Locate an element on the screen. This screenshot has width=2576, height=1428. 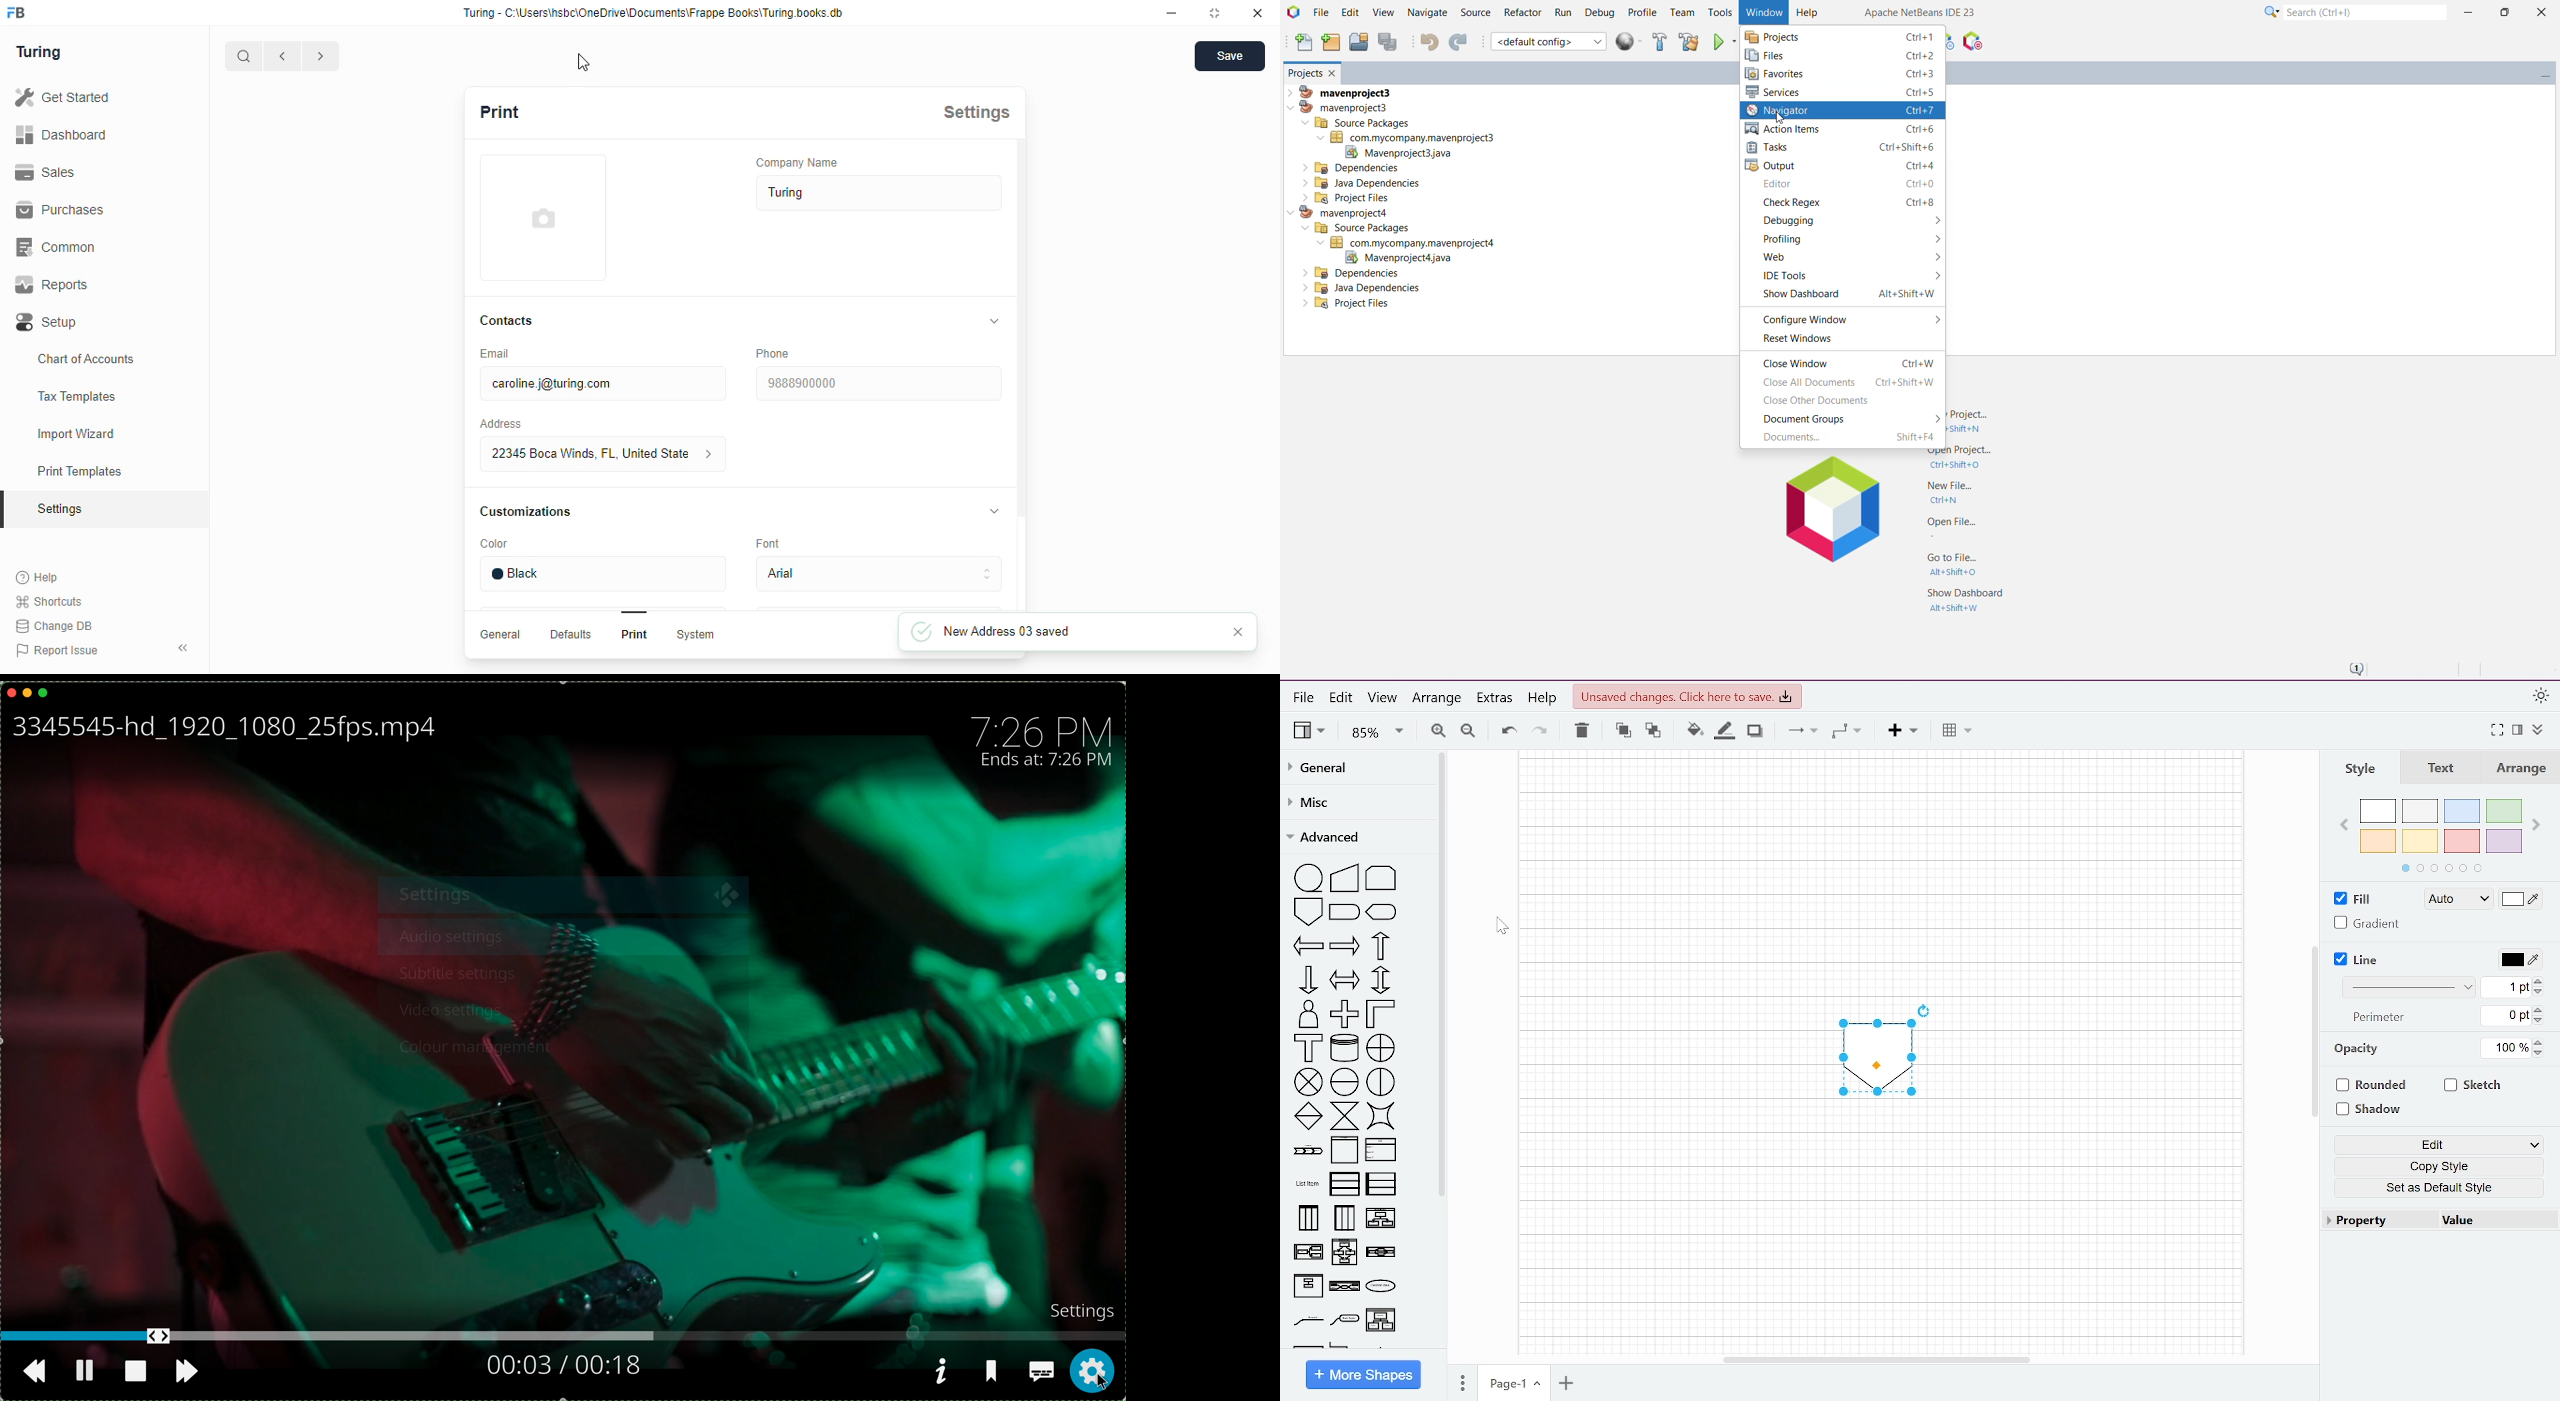
dashboard is located at coordinates (61, 134).